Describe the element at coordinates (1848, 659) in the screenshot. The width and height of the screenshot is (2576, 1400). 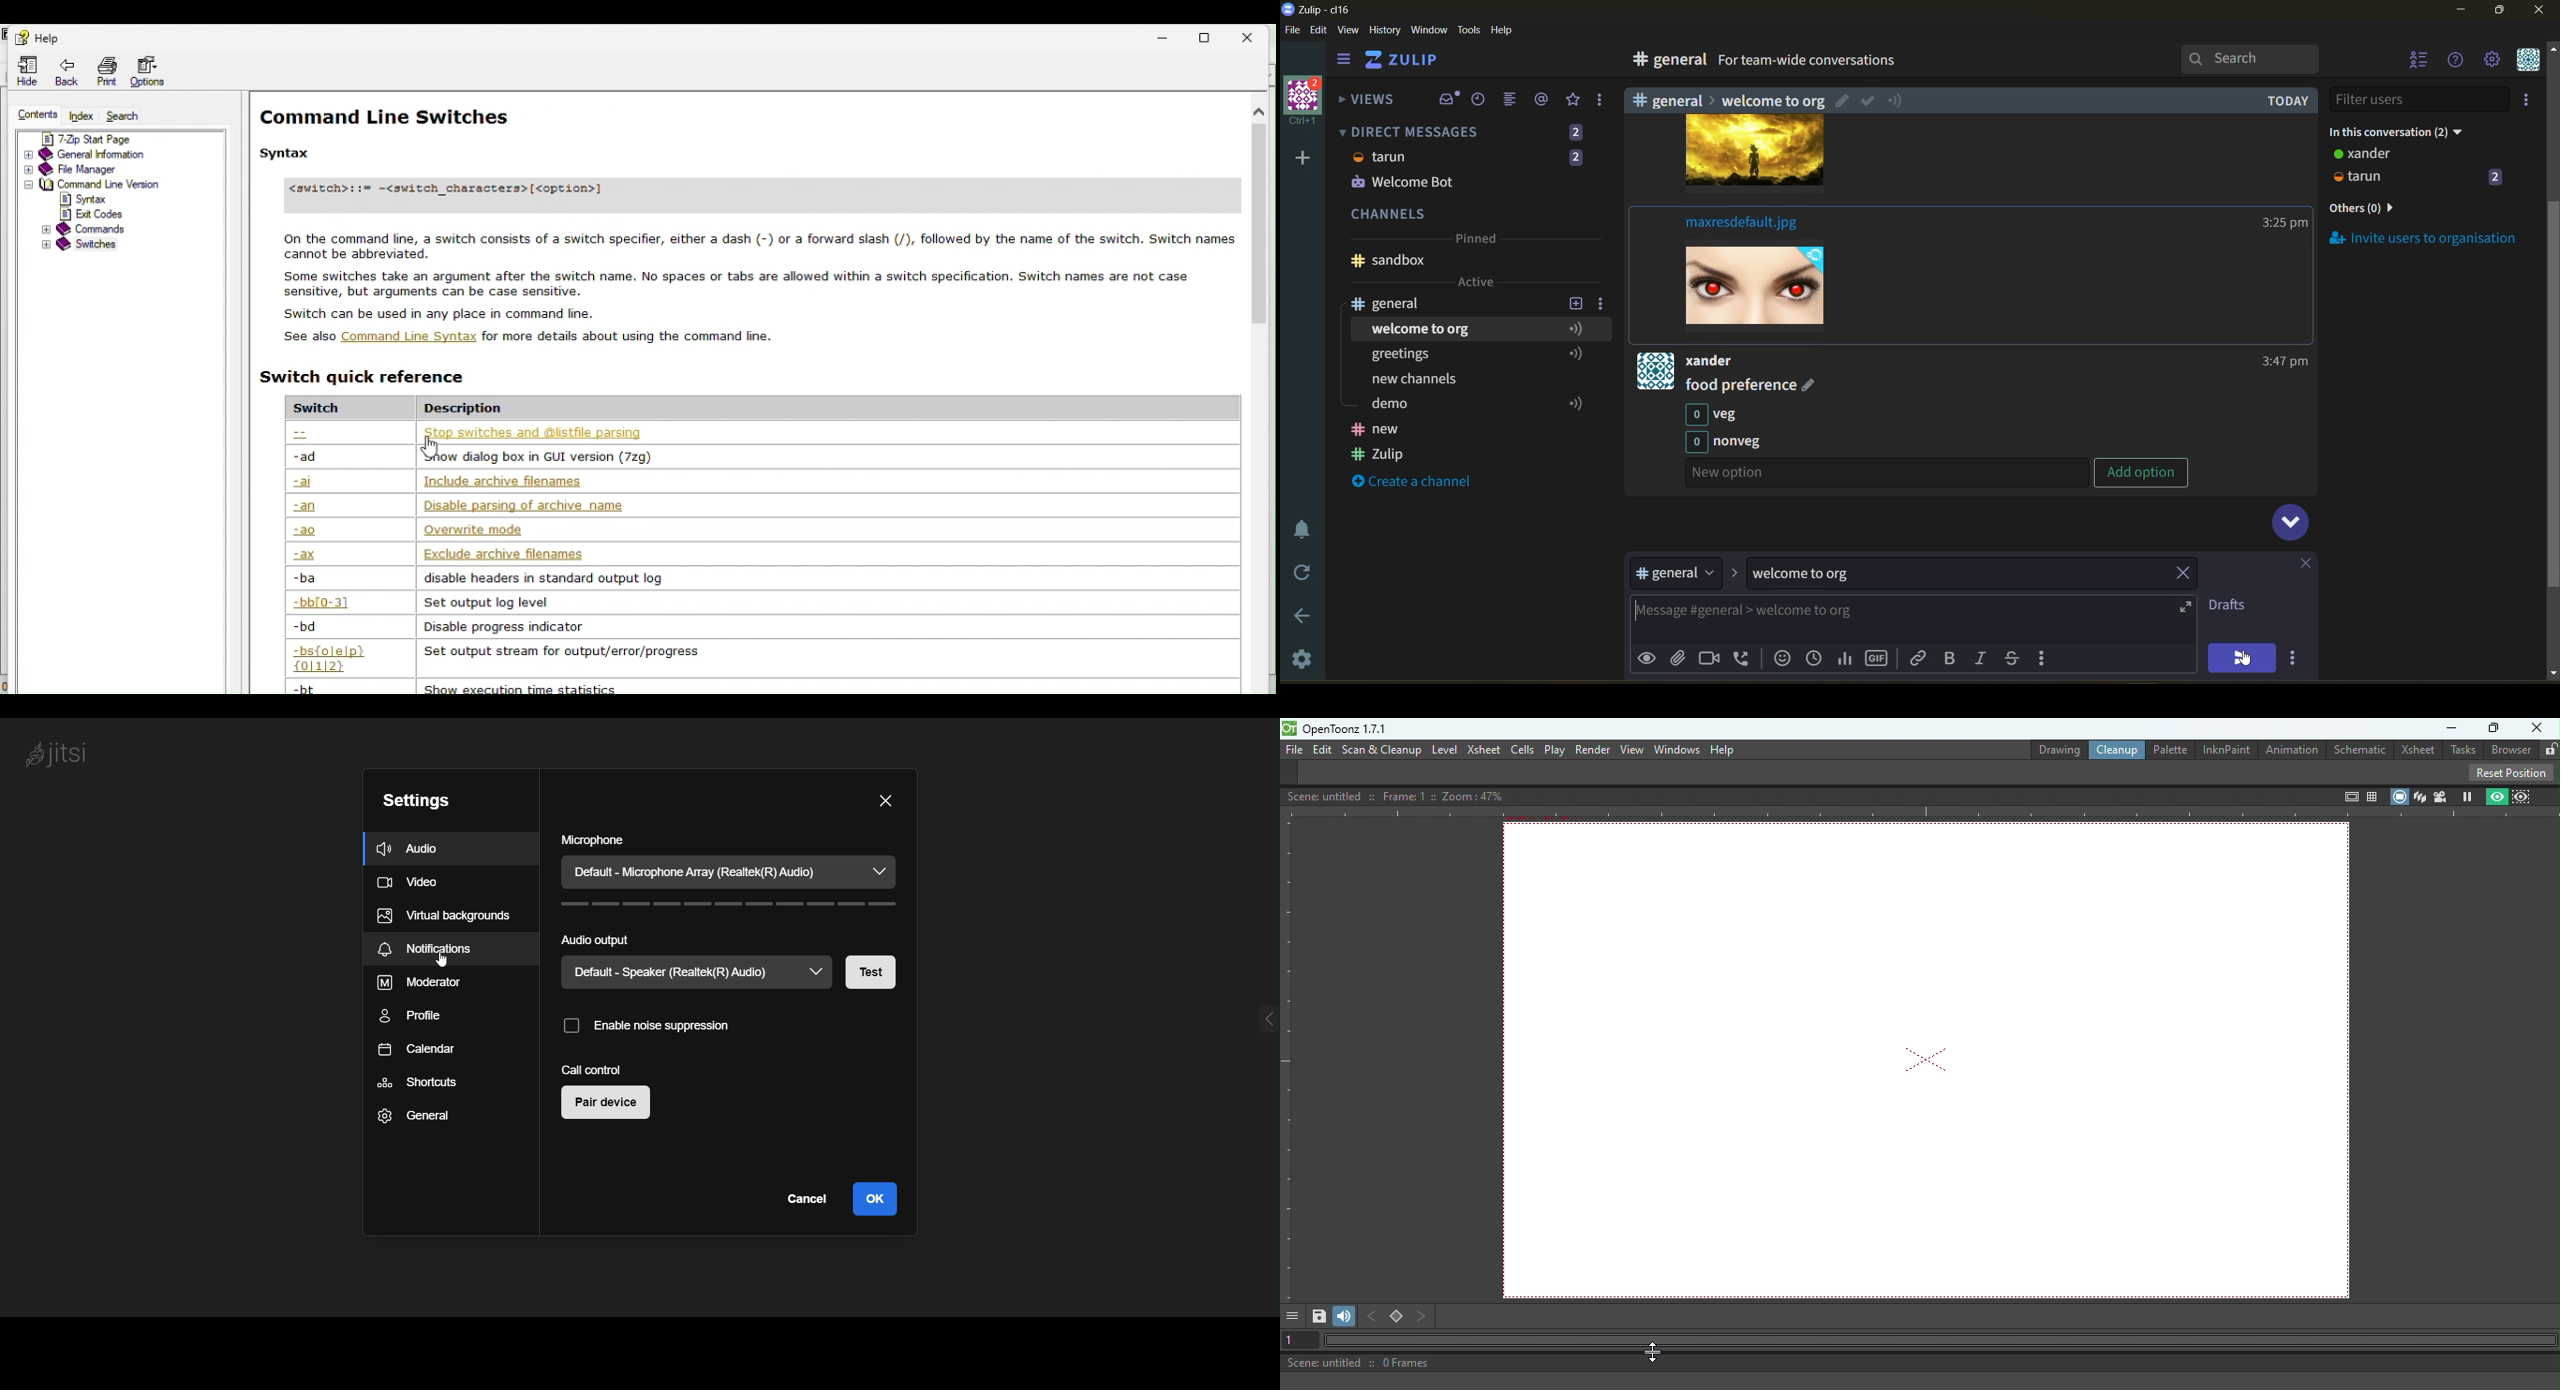
I see `poll` at that location.